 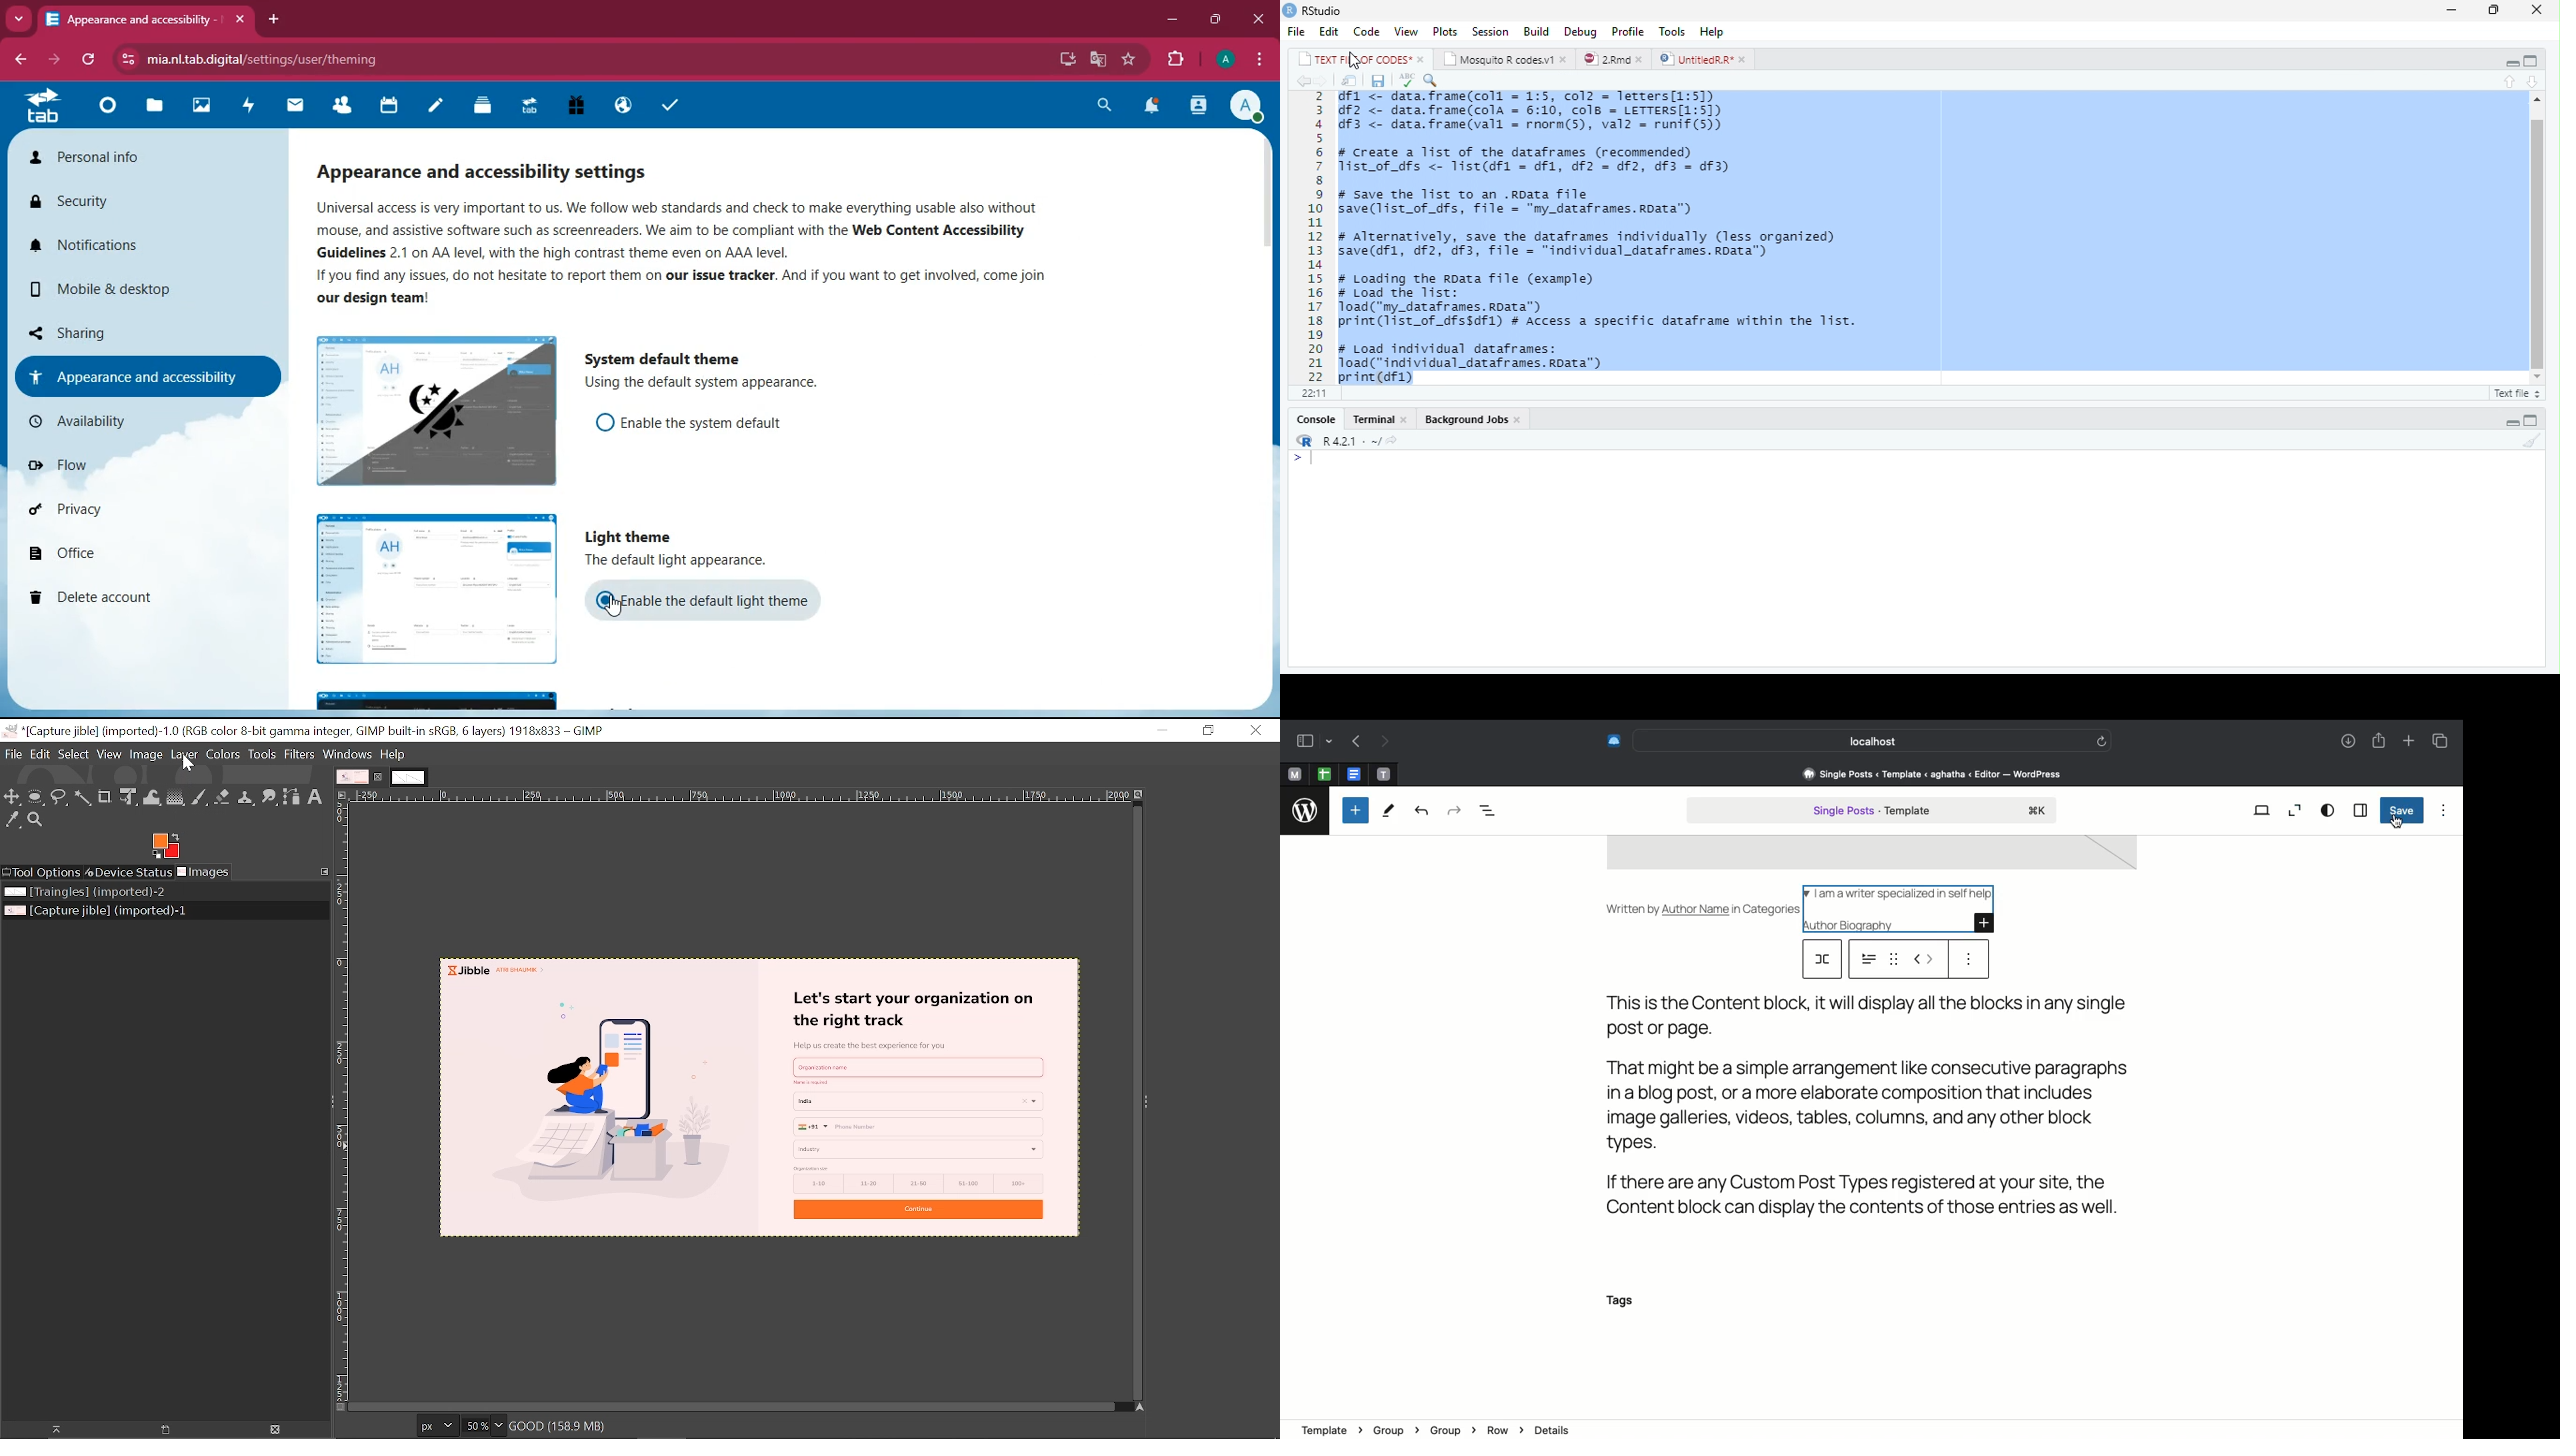 What do you see at coordinates (1612, 740) in the screenshot?
I see `Extensions` at bounding box center [1612, 740].